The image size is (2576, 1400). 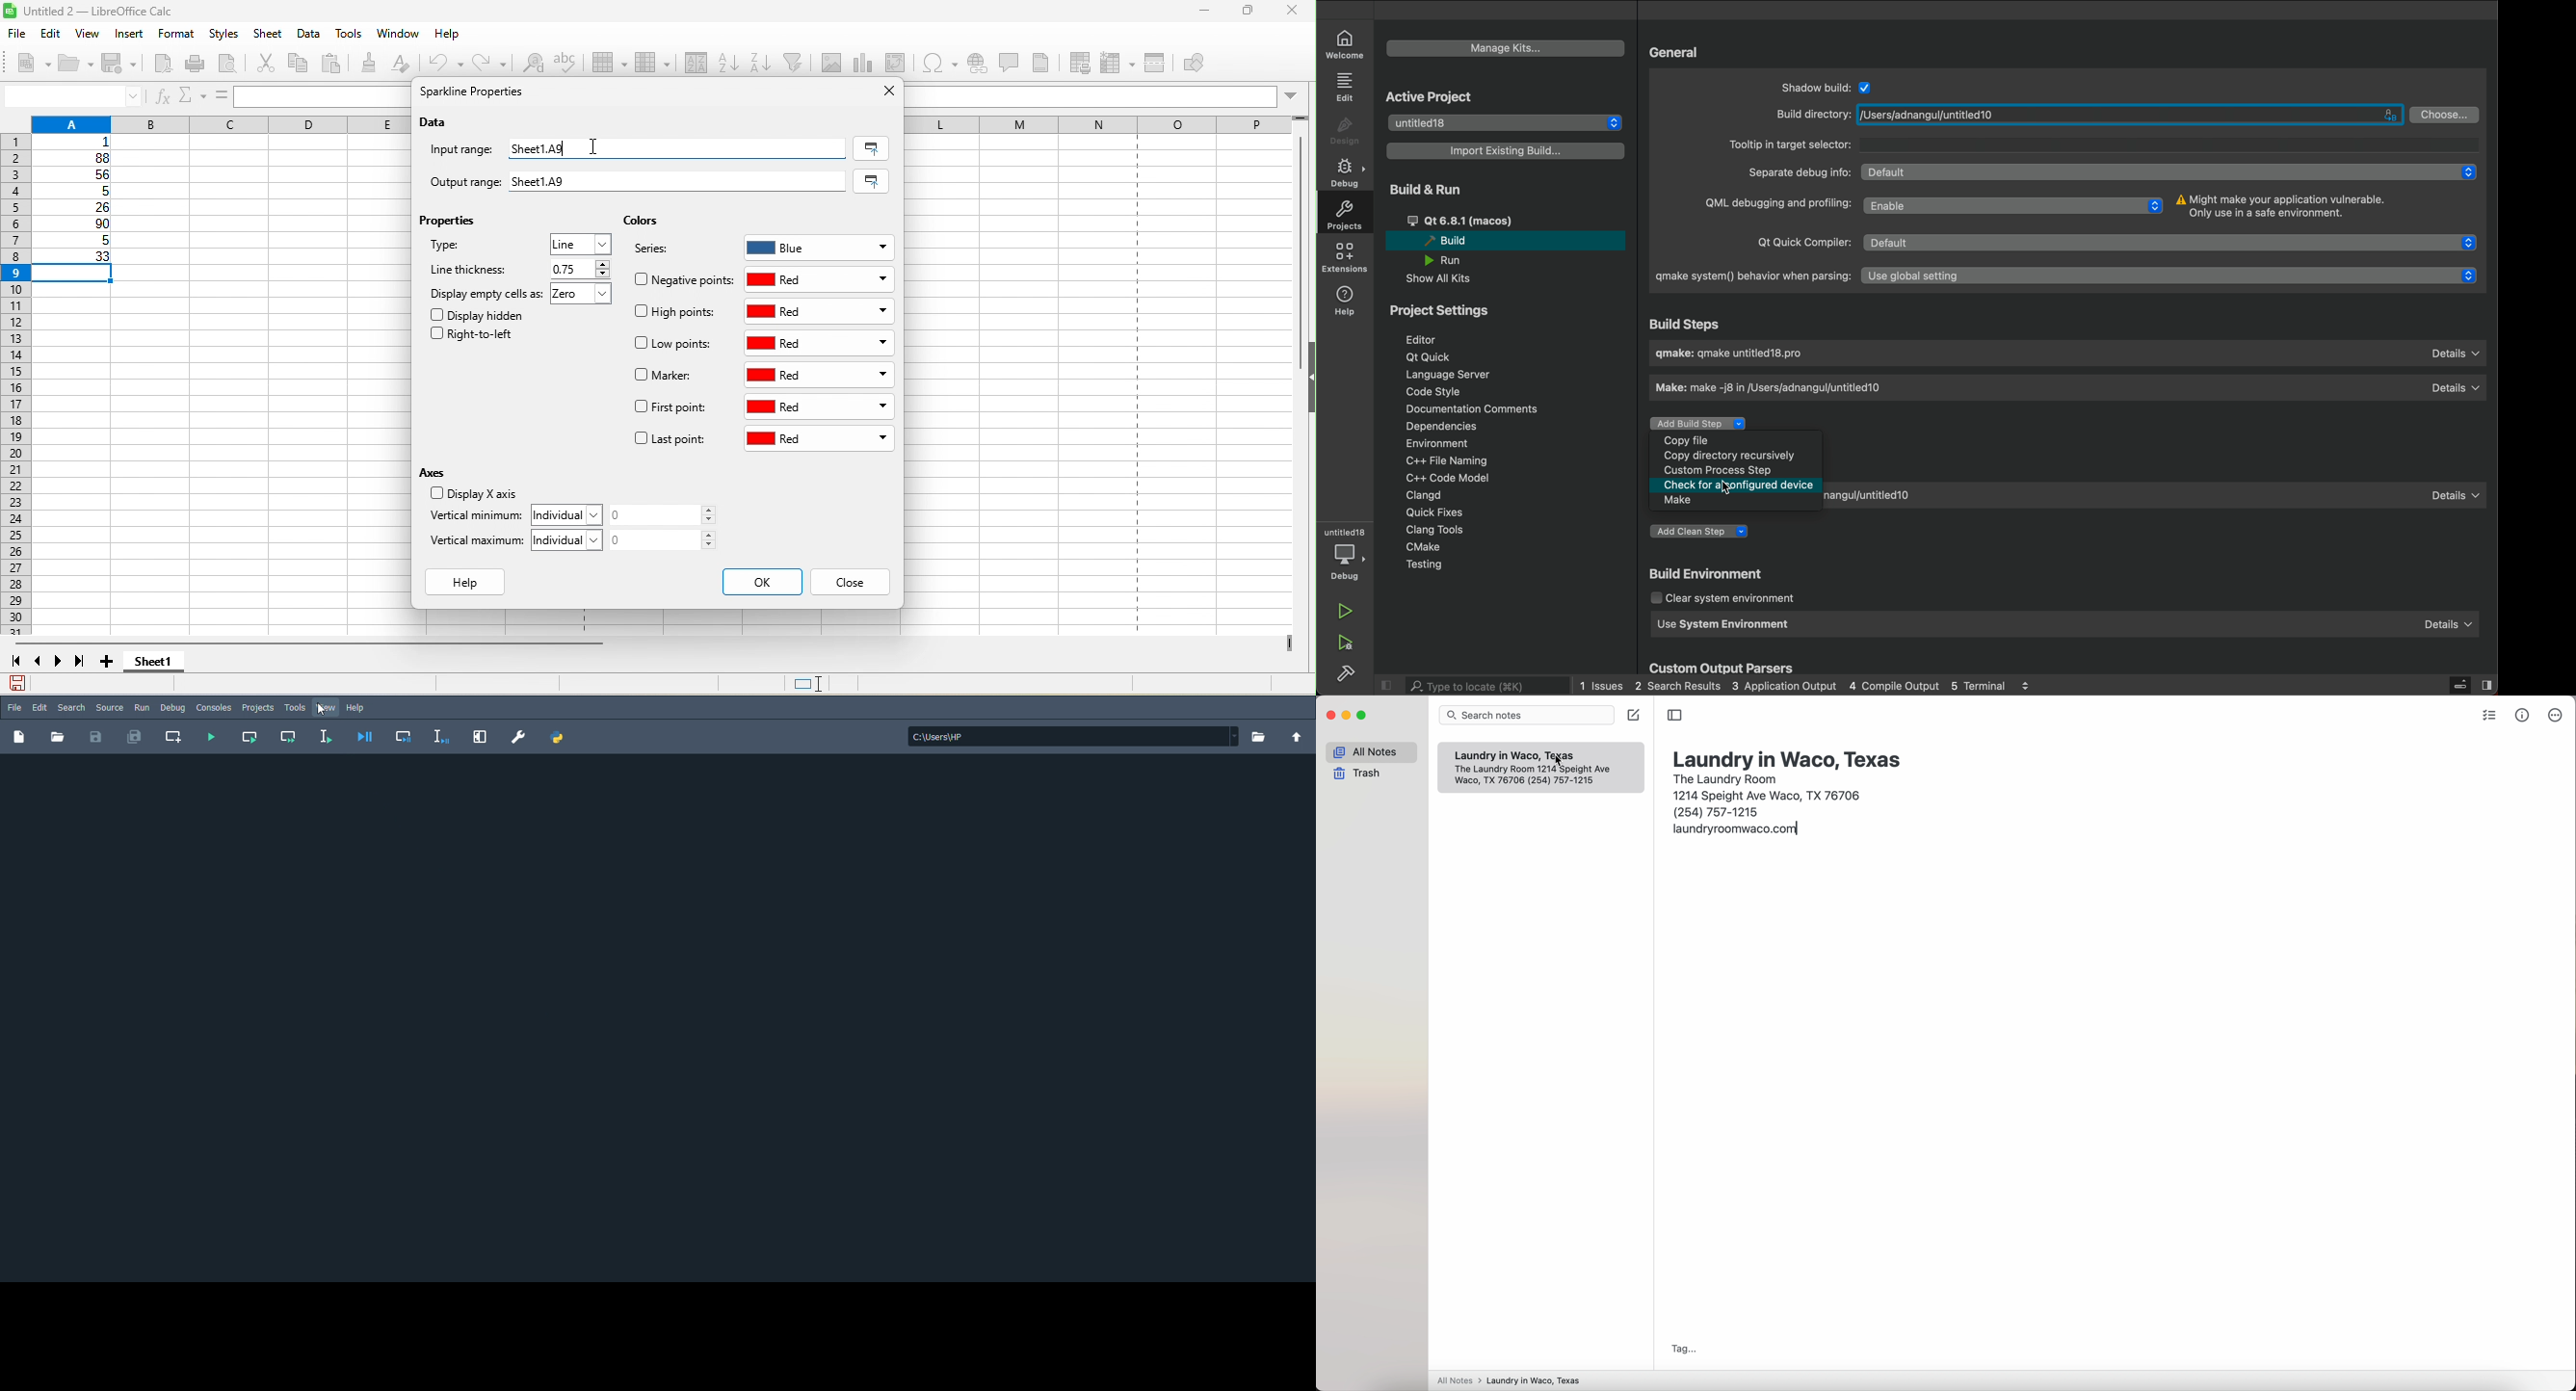 What do you see at coordinates (326, 737) in the screenshot?
I see `Run selection or current line` at bounding box center [326, 737].